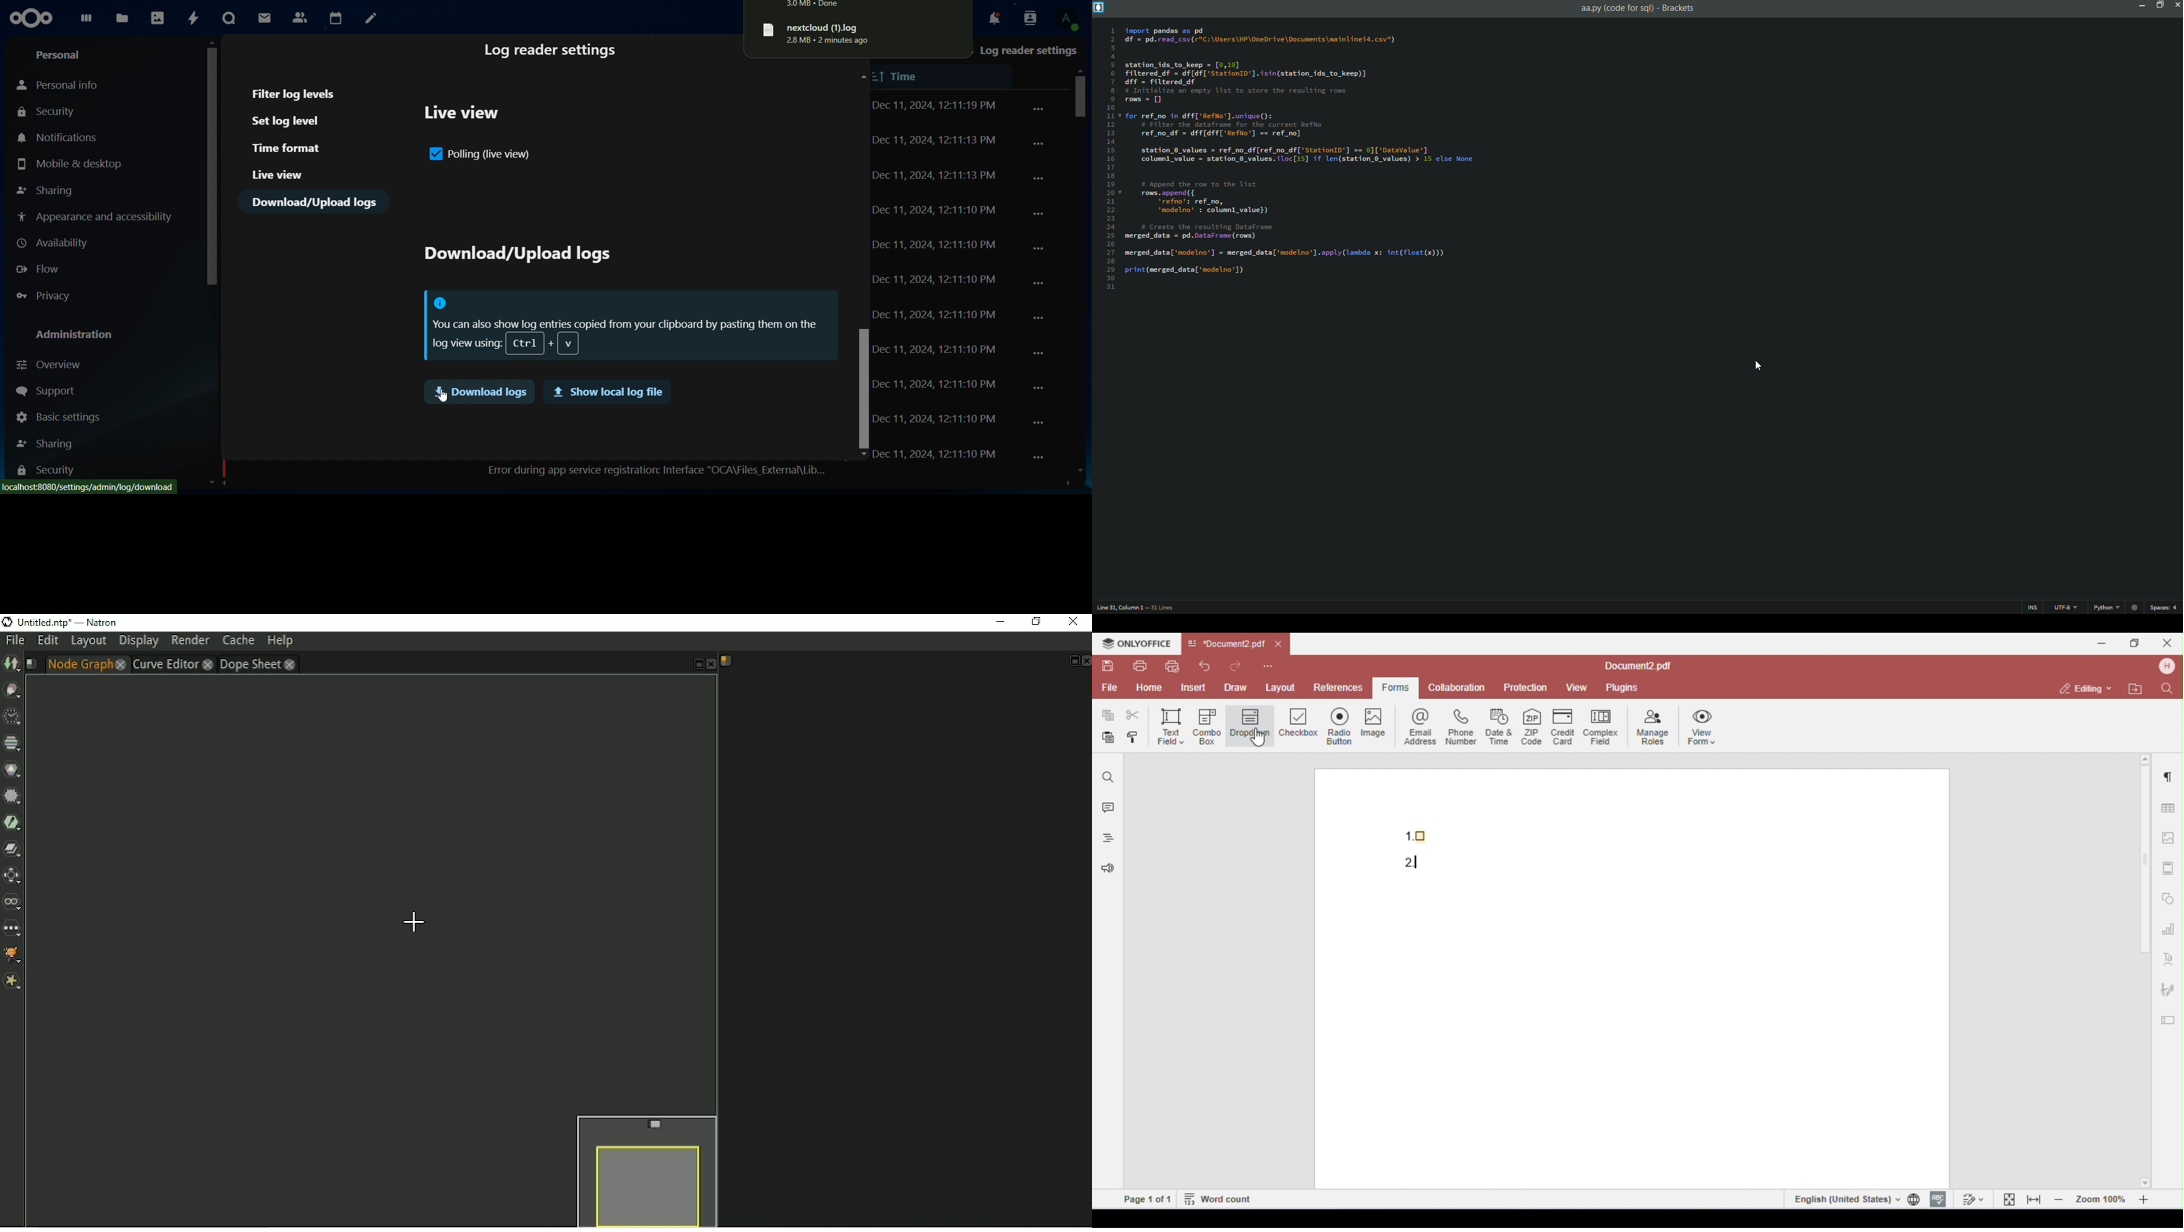  I want to click on ..., so click(1041, 178).